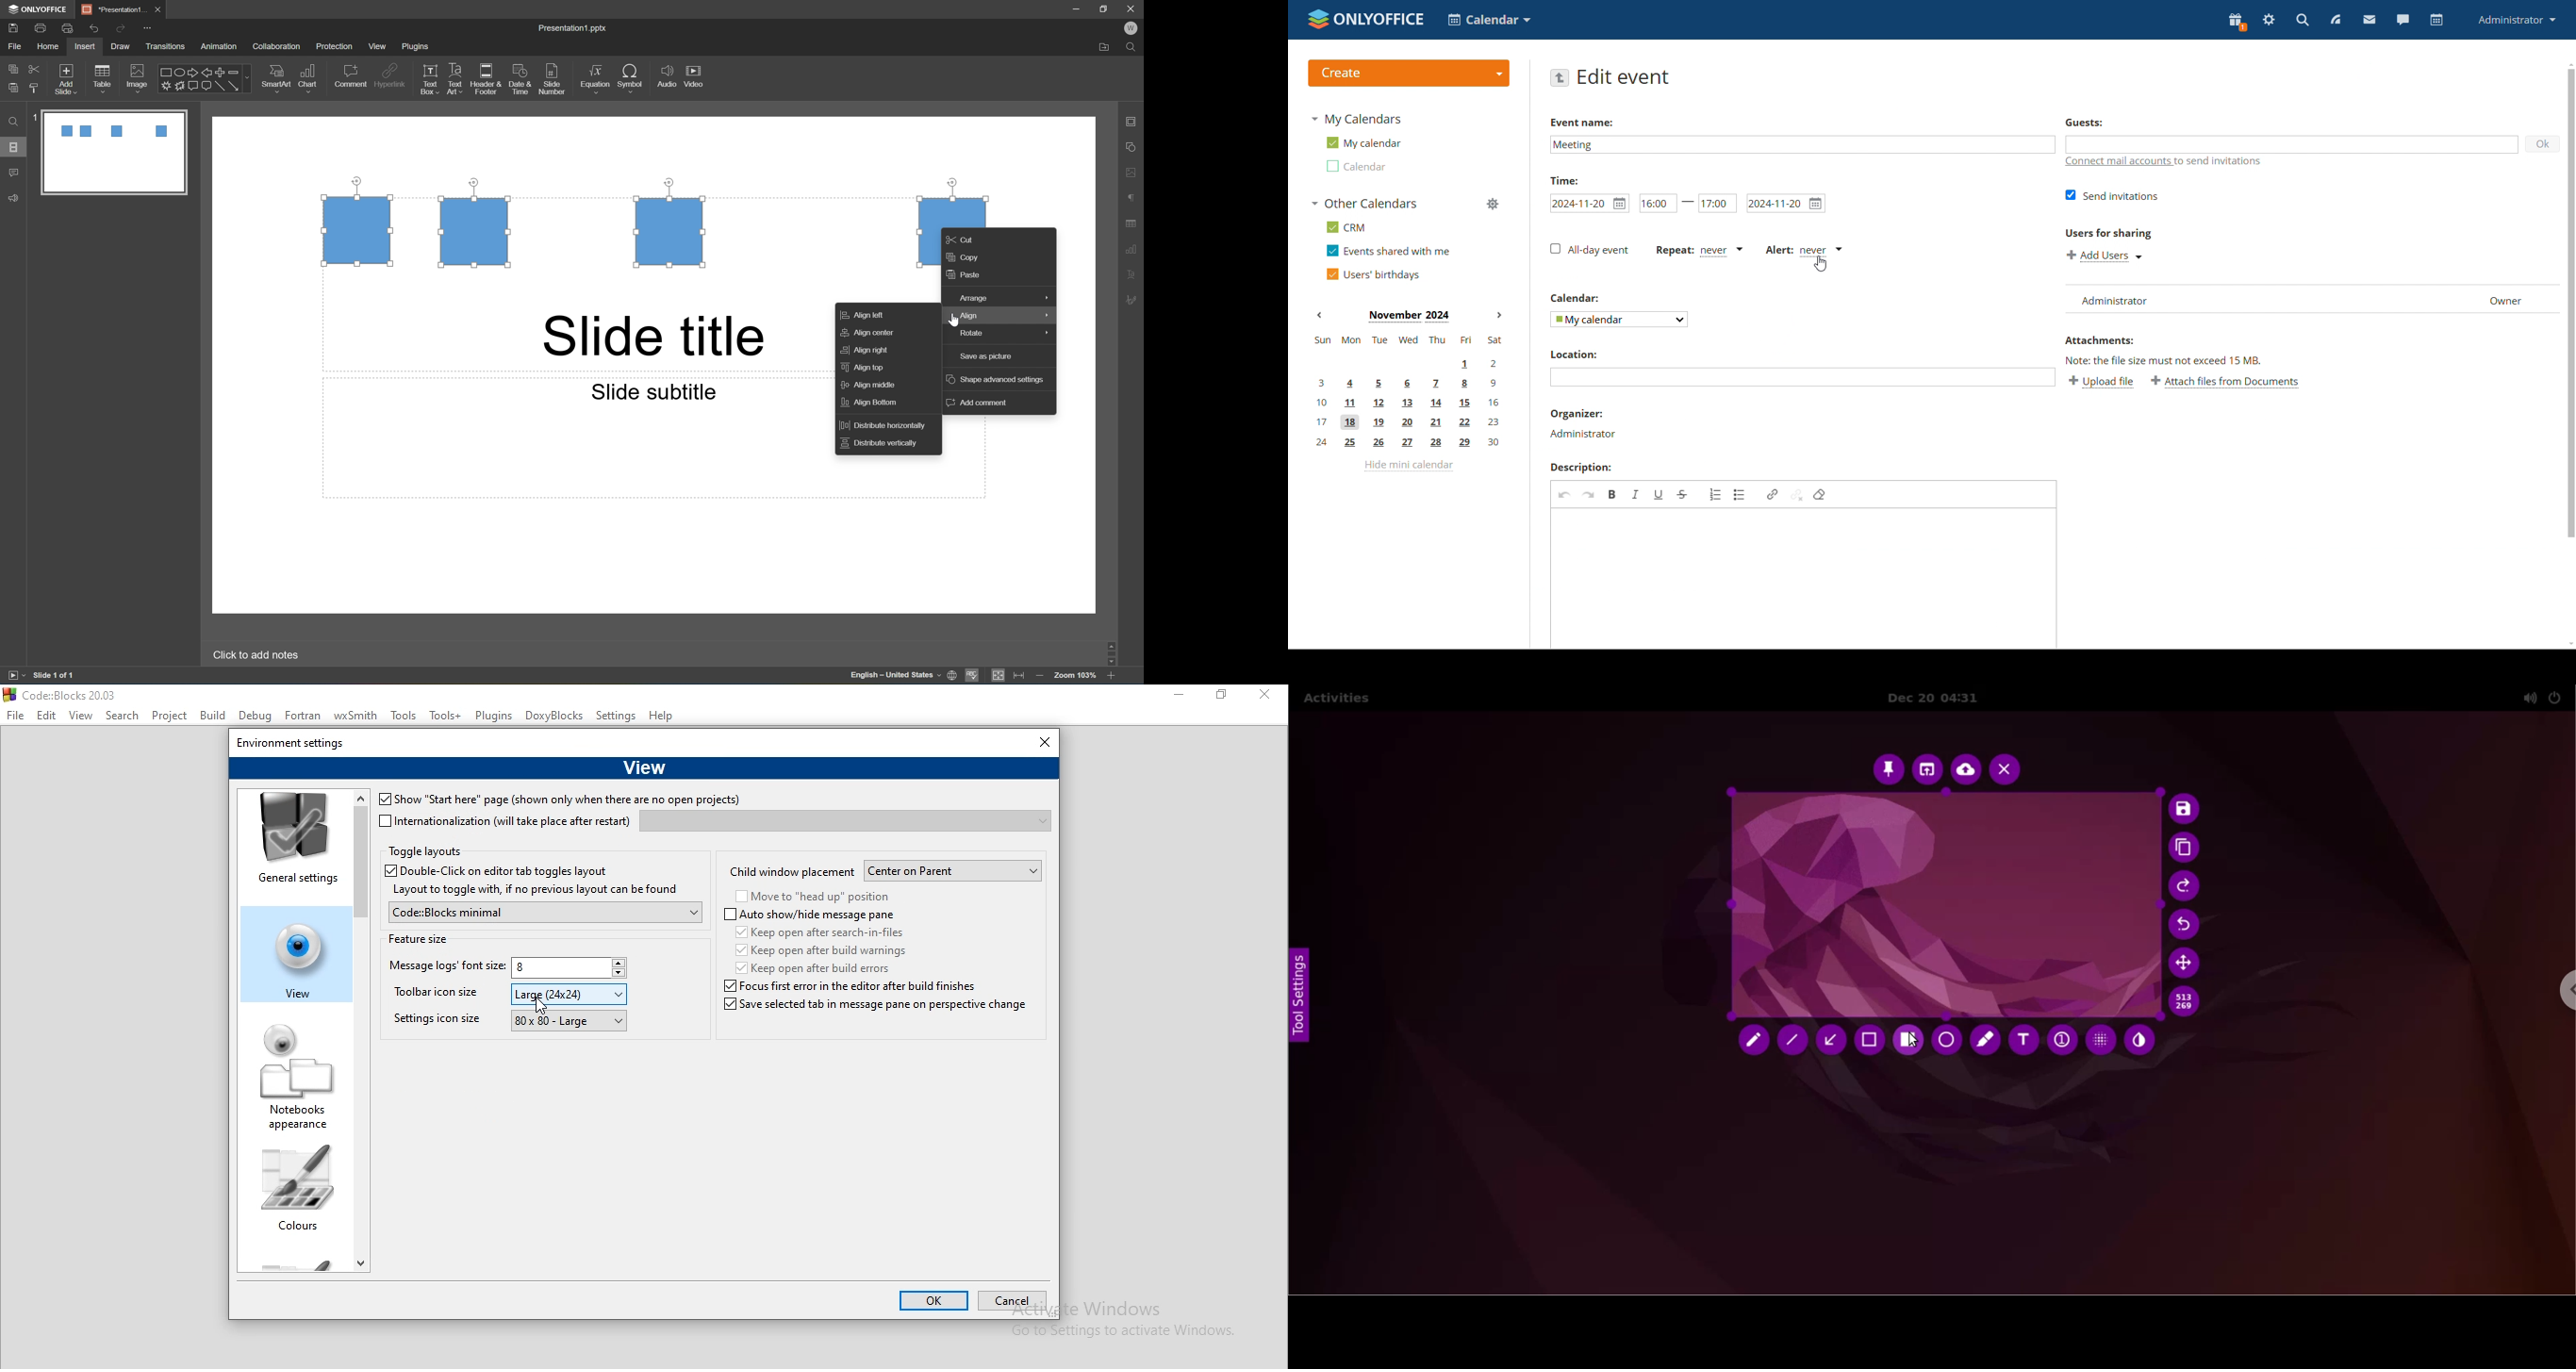 The image size is (2576, 1372). What do you see at coordinates (653, 391) in the screenshot?
I see `slide subtitle` at bounding box center [653, 391].